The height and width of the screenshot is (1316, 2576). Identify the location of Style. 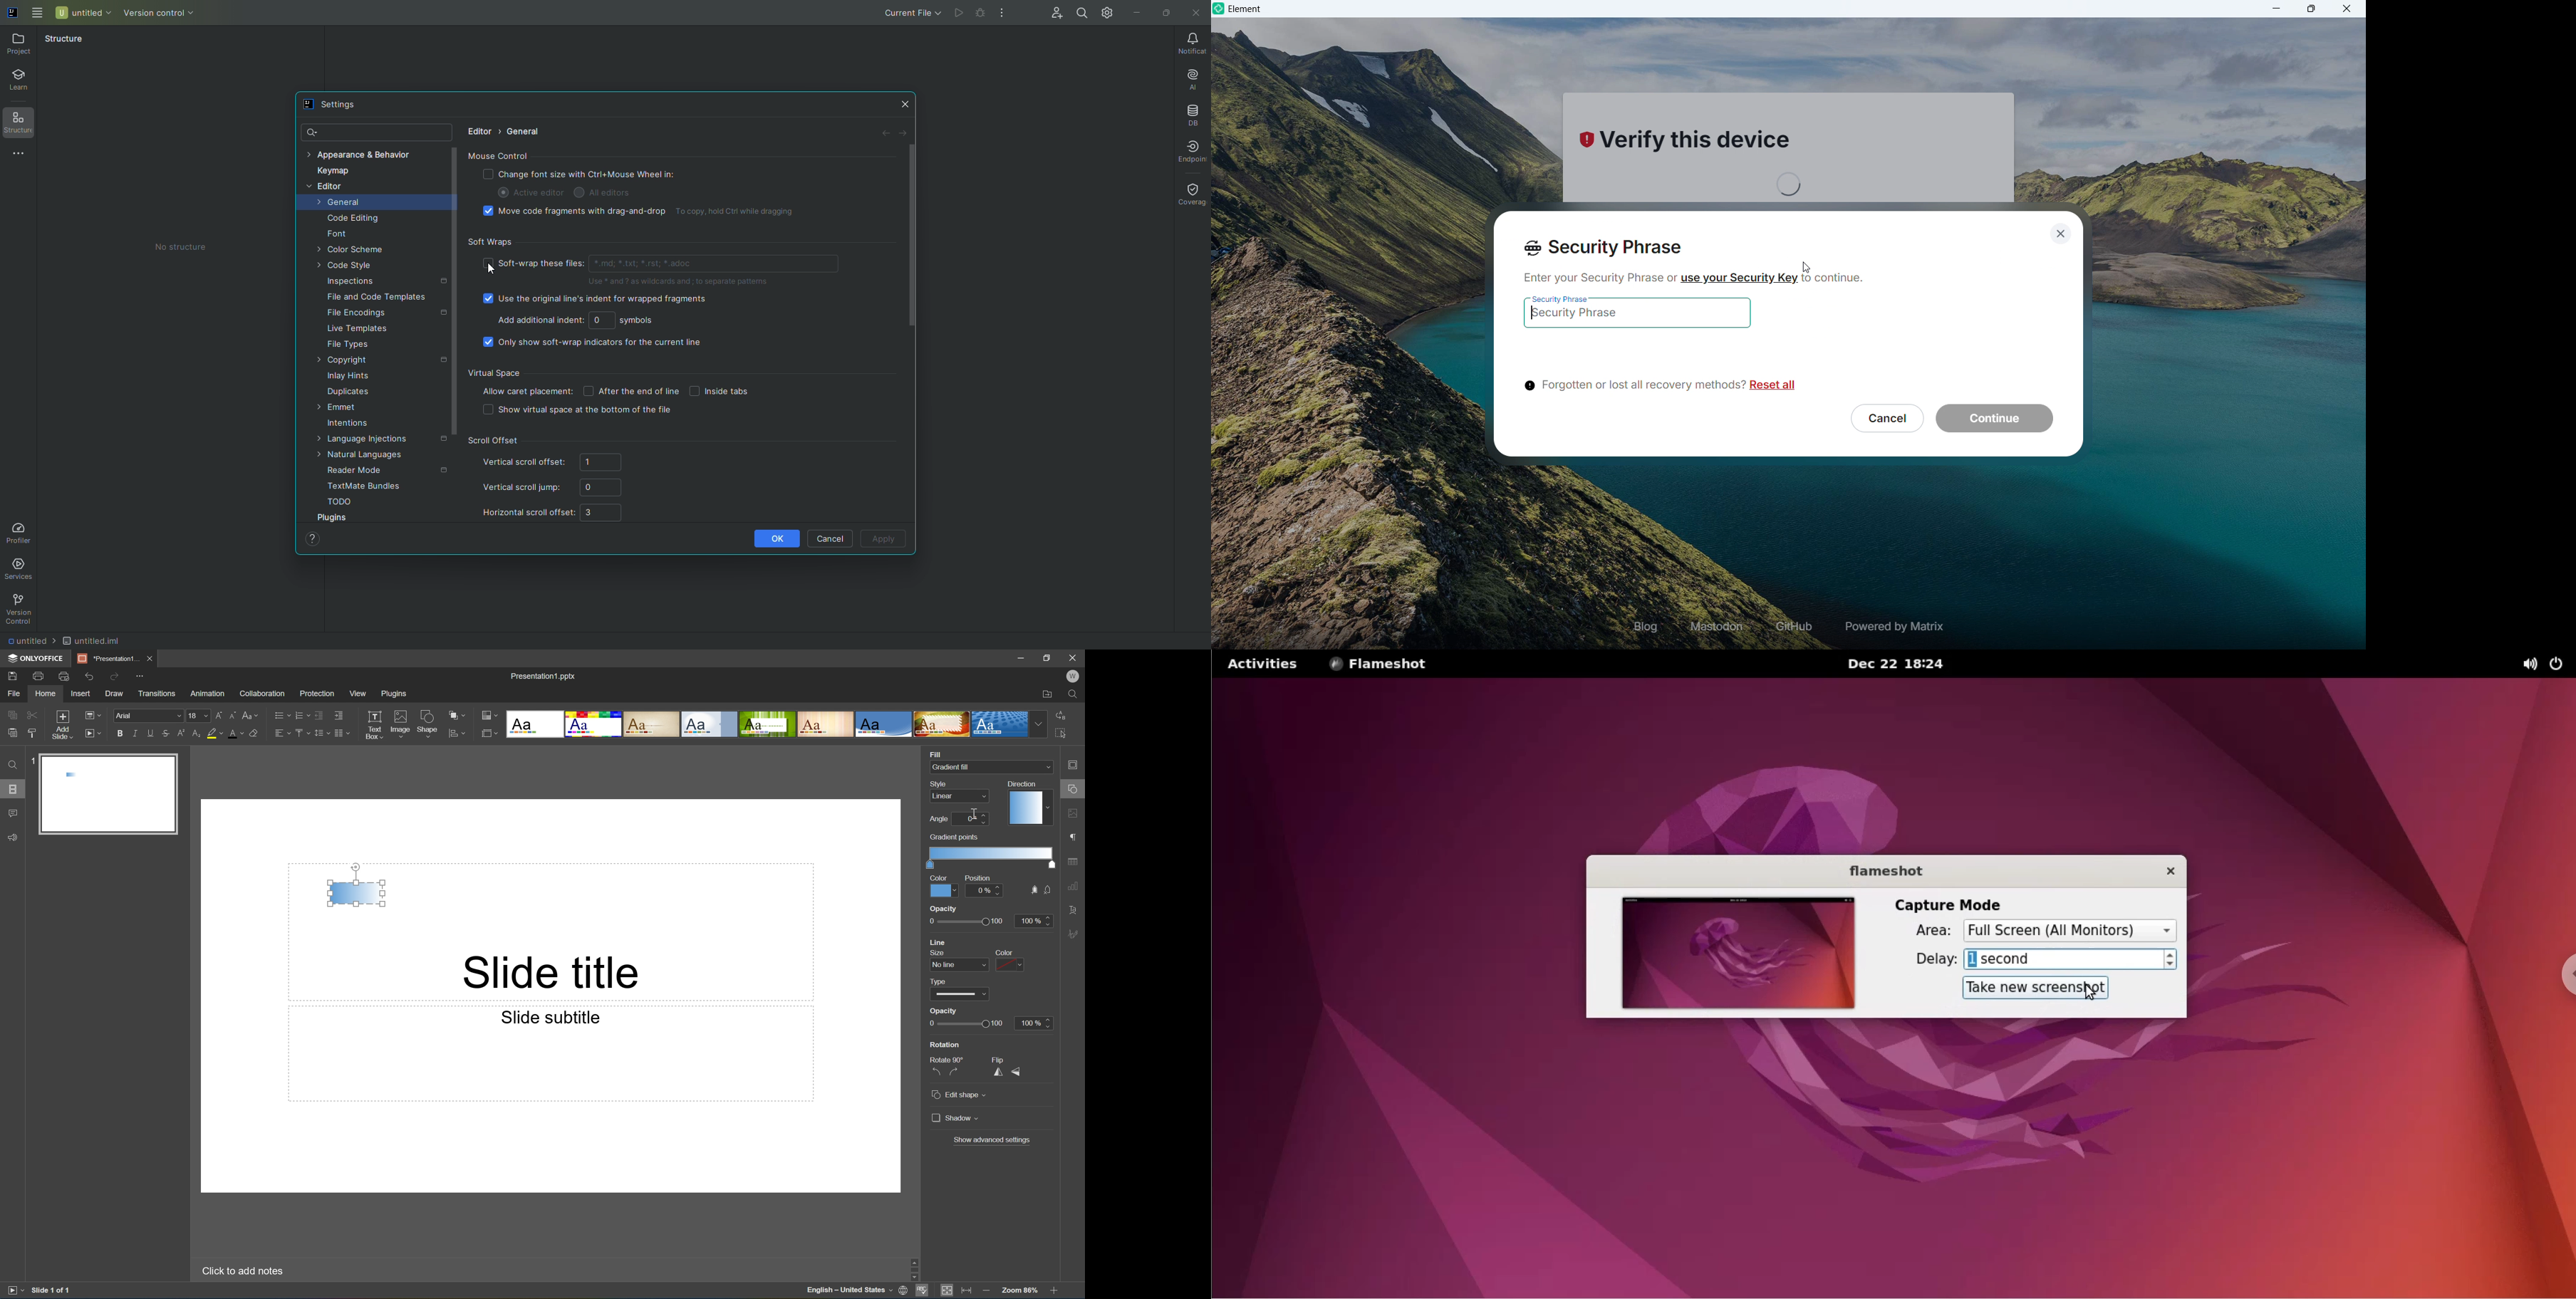
(940, 783).